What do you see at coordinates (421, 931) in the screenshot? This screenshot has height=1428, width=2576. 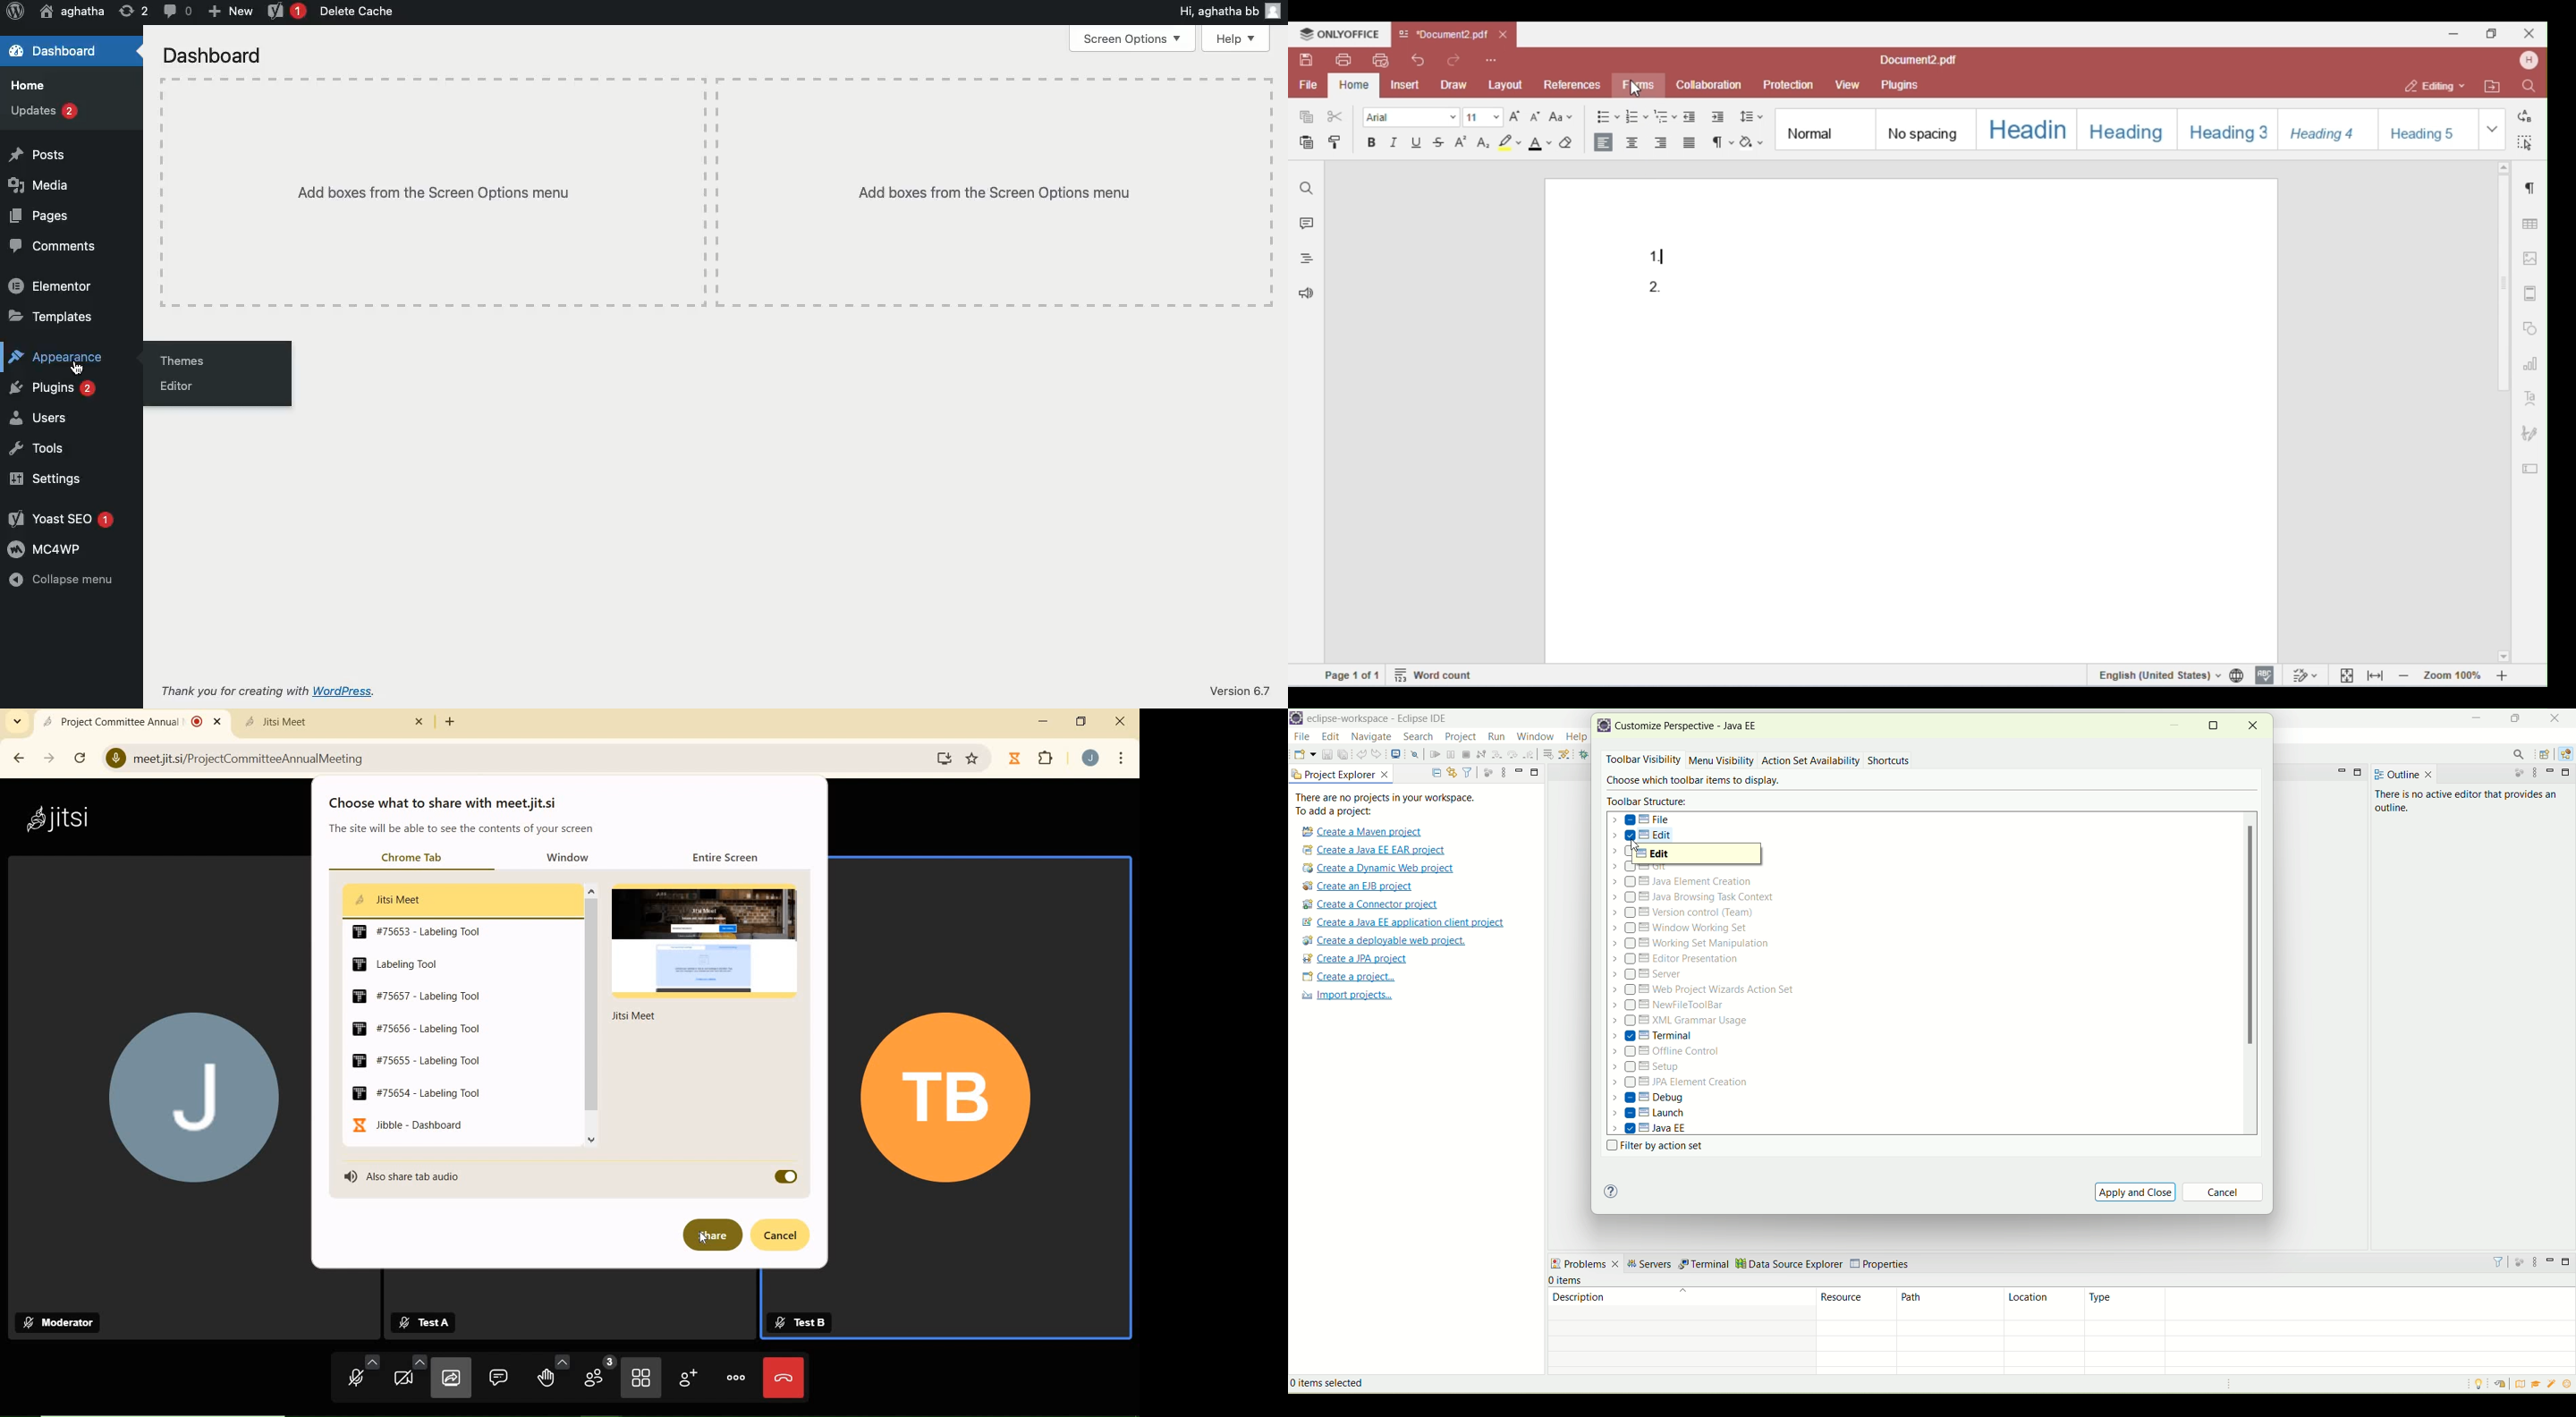 I see `#75653 - Labeling Tool` at bounding box center [421, 931].